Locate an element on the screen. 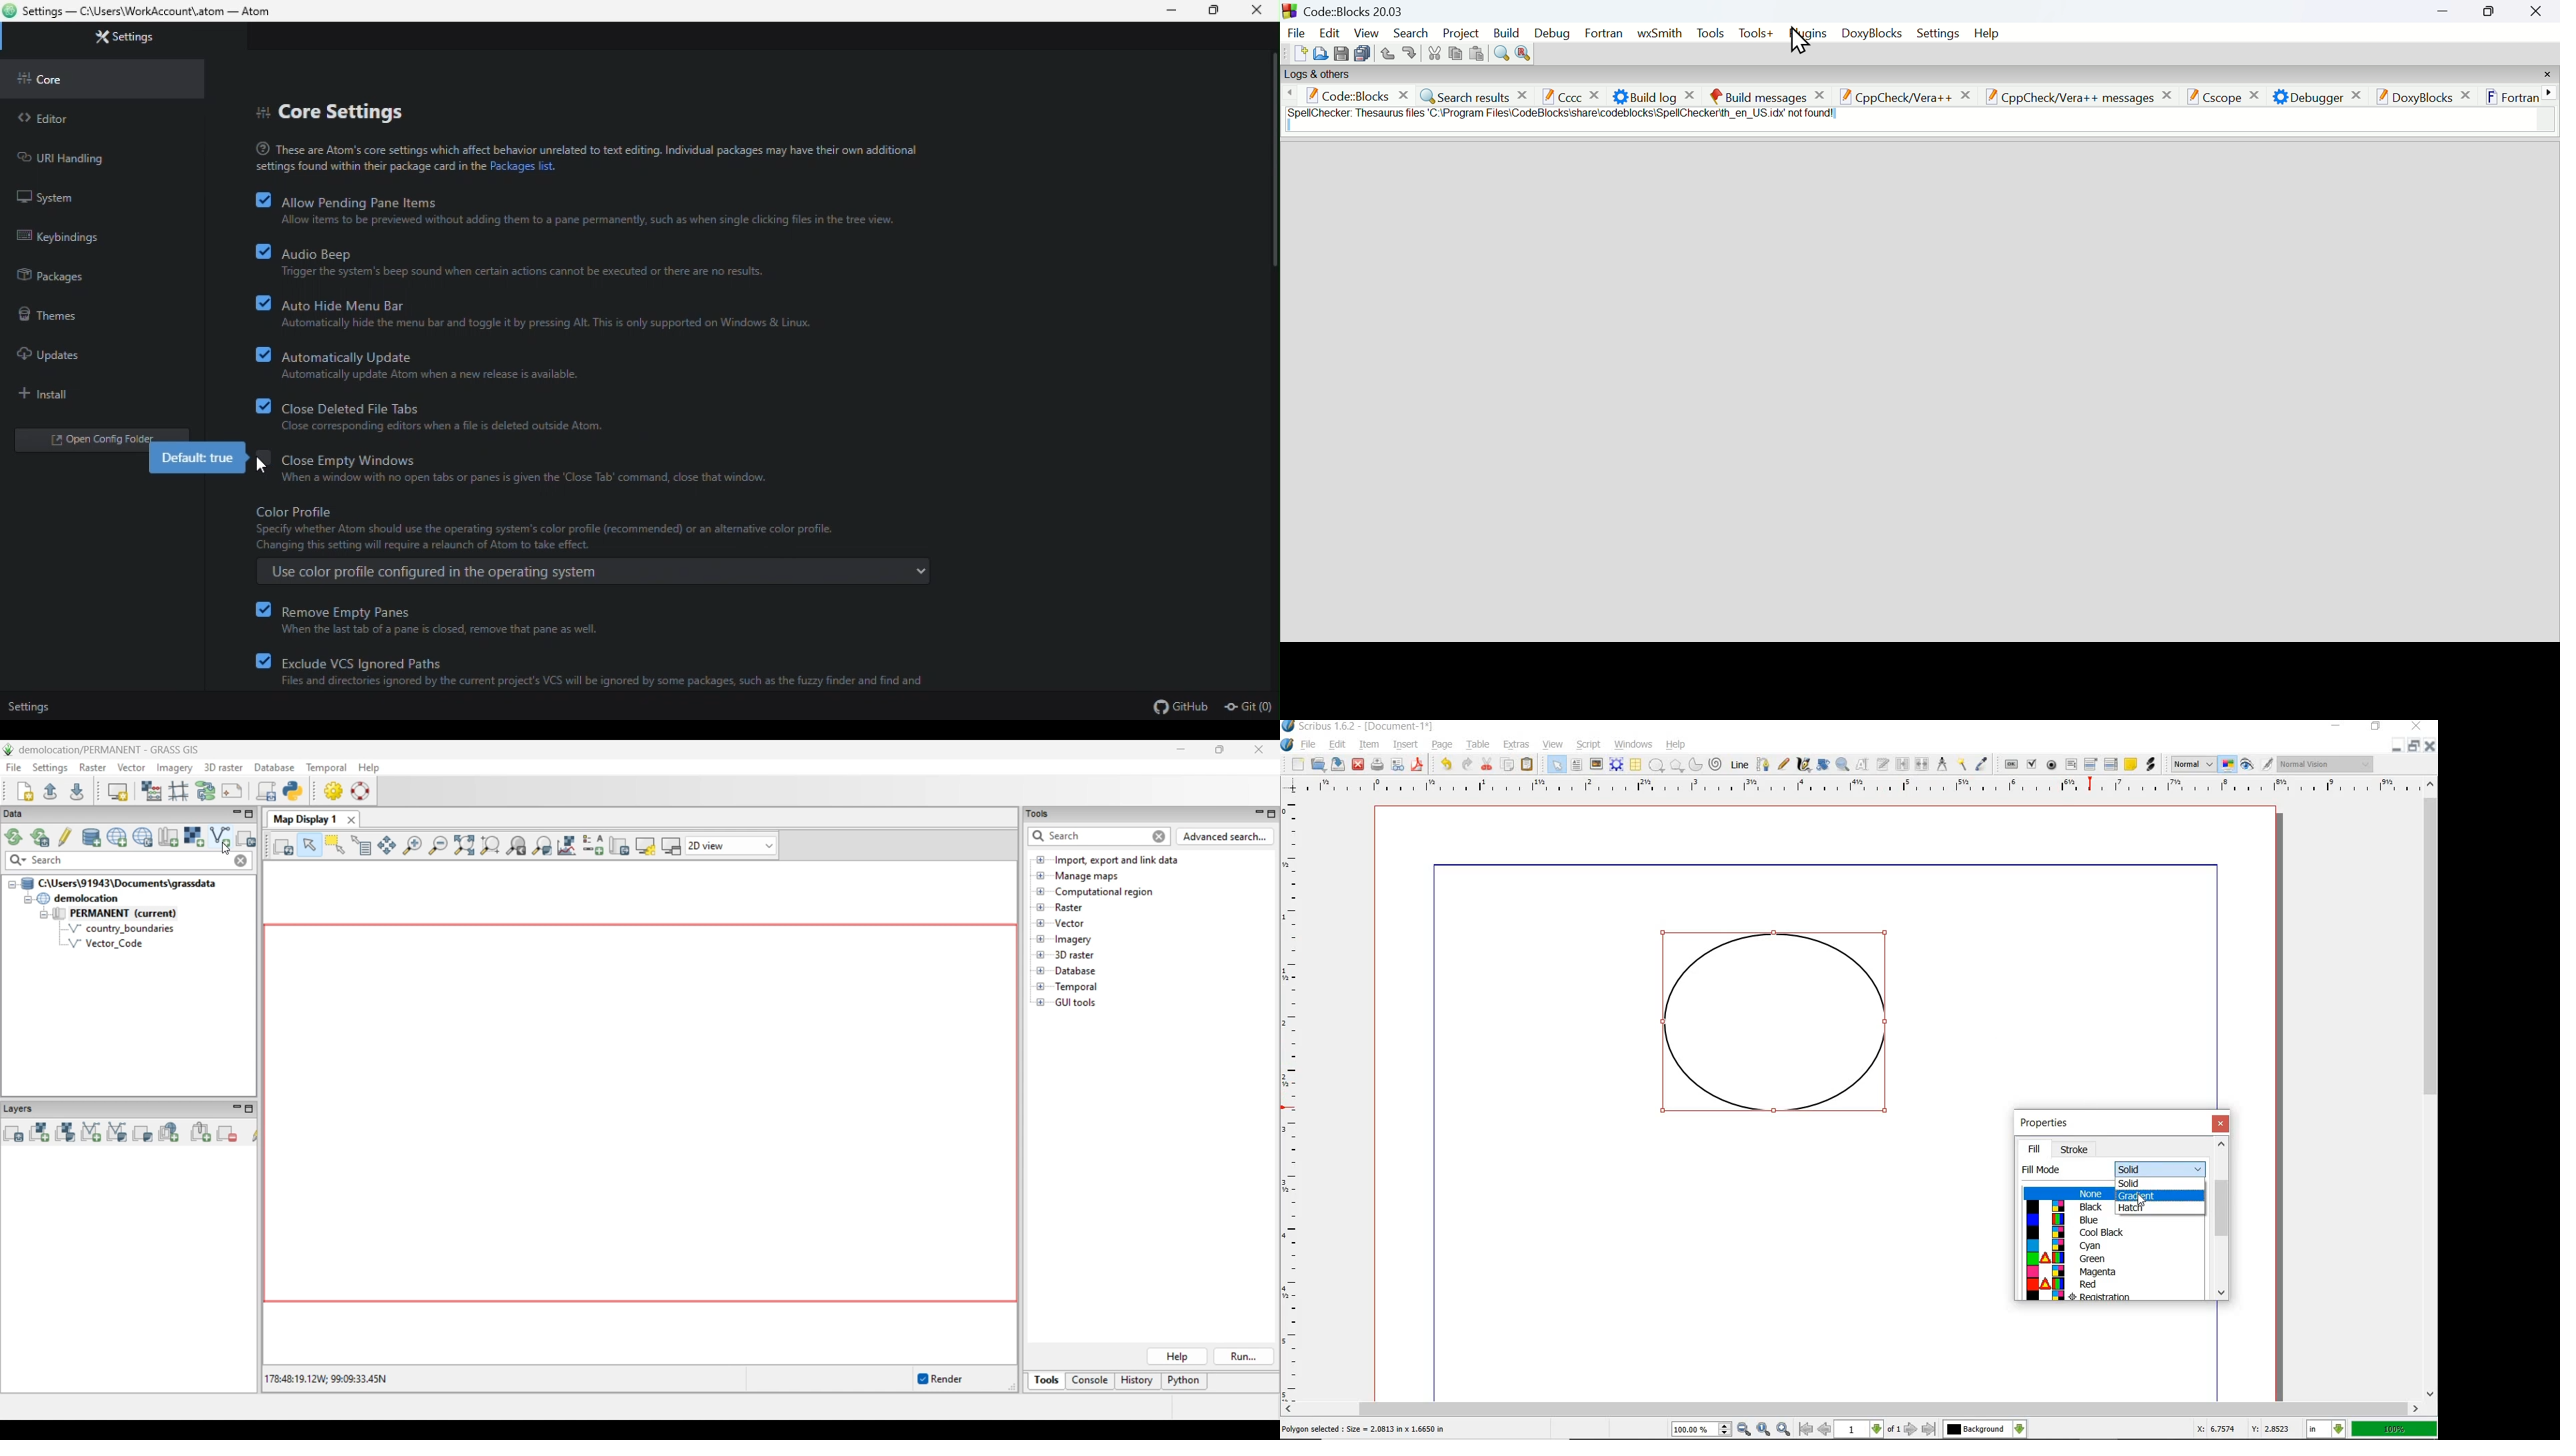 The width and height of the screenshot is (2576, 1456). settings is located at coordinates (127, 37).